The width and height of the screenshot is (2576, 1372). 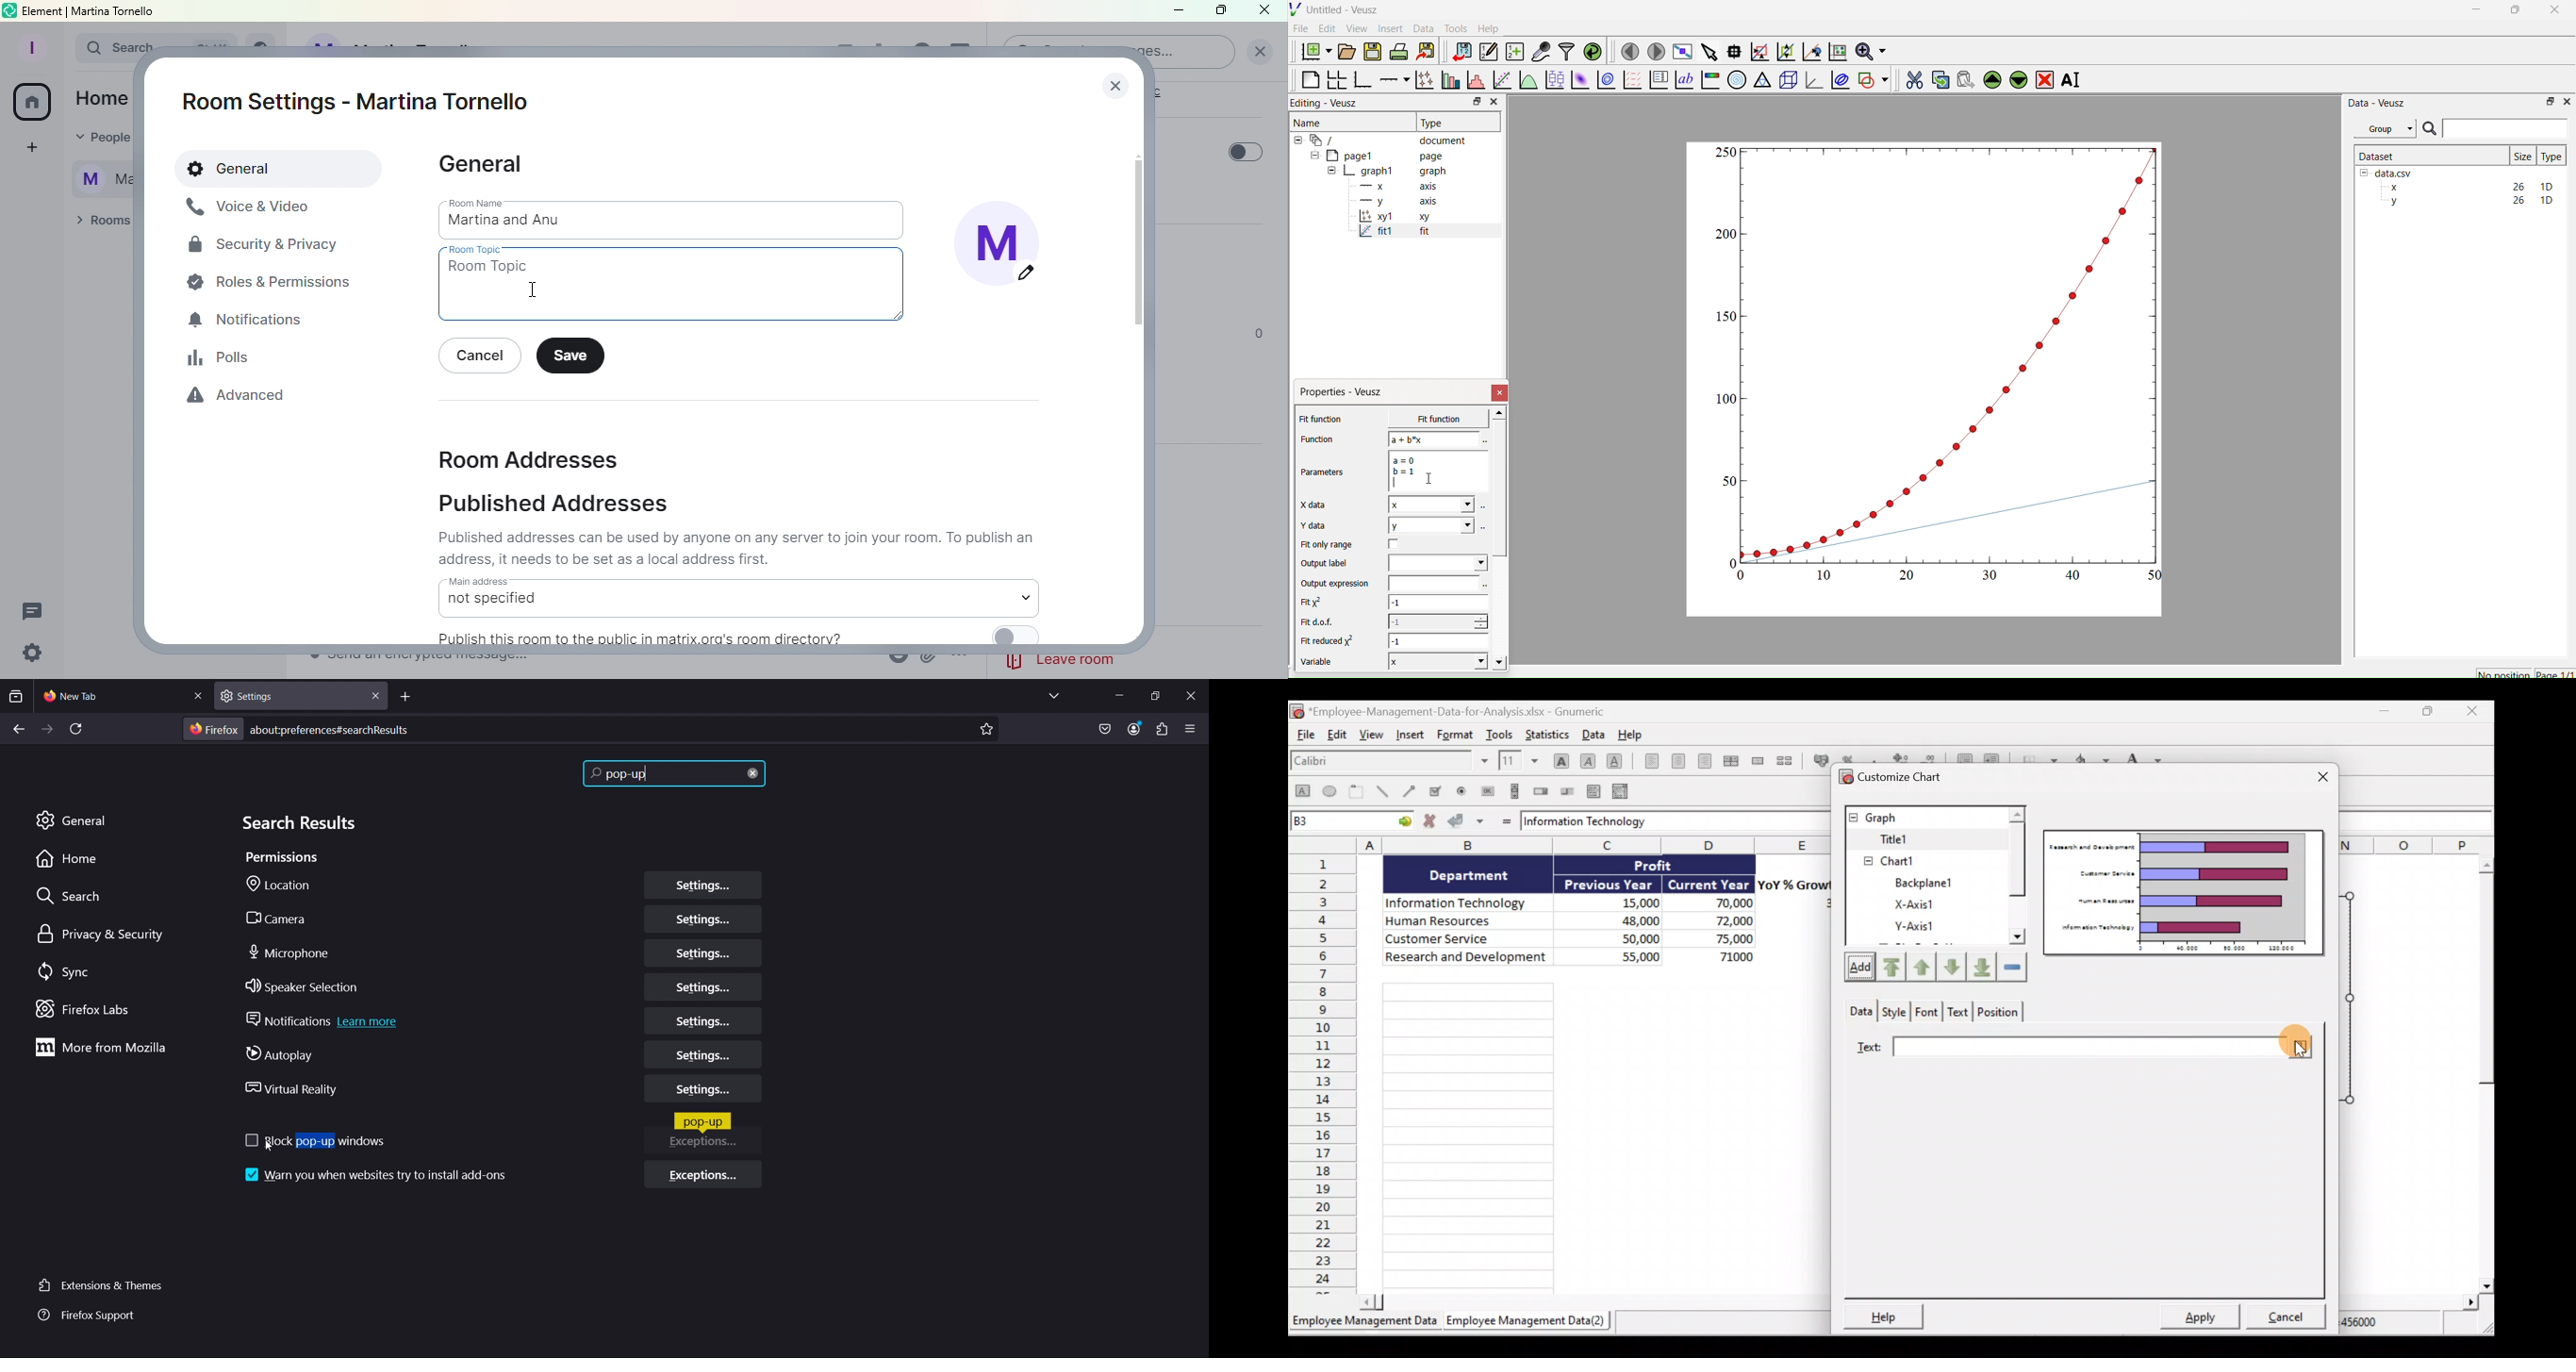 I want to click on Rows, so click(x=1323, y=1075).